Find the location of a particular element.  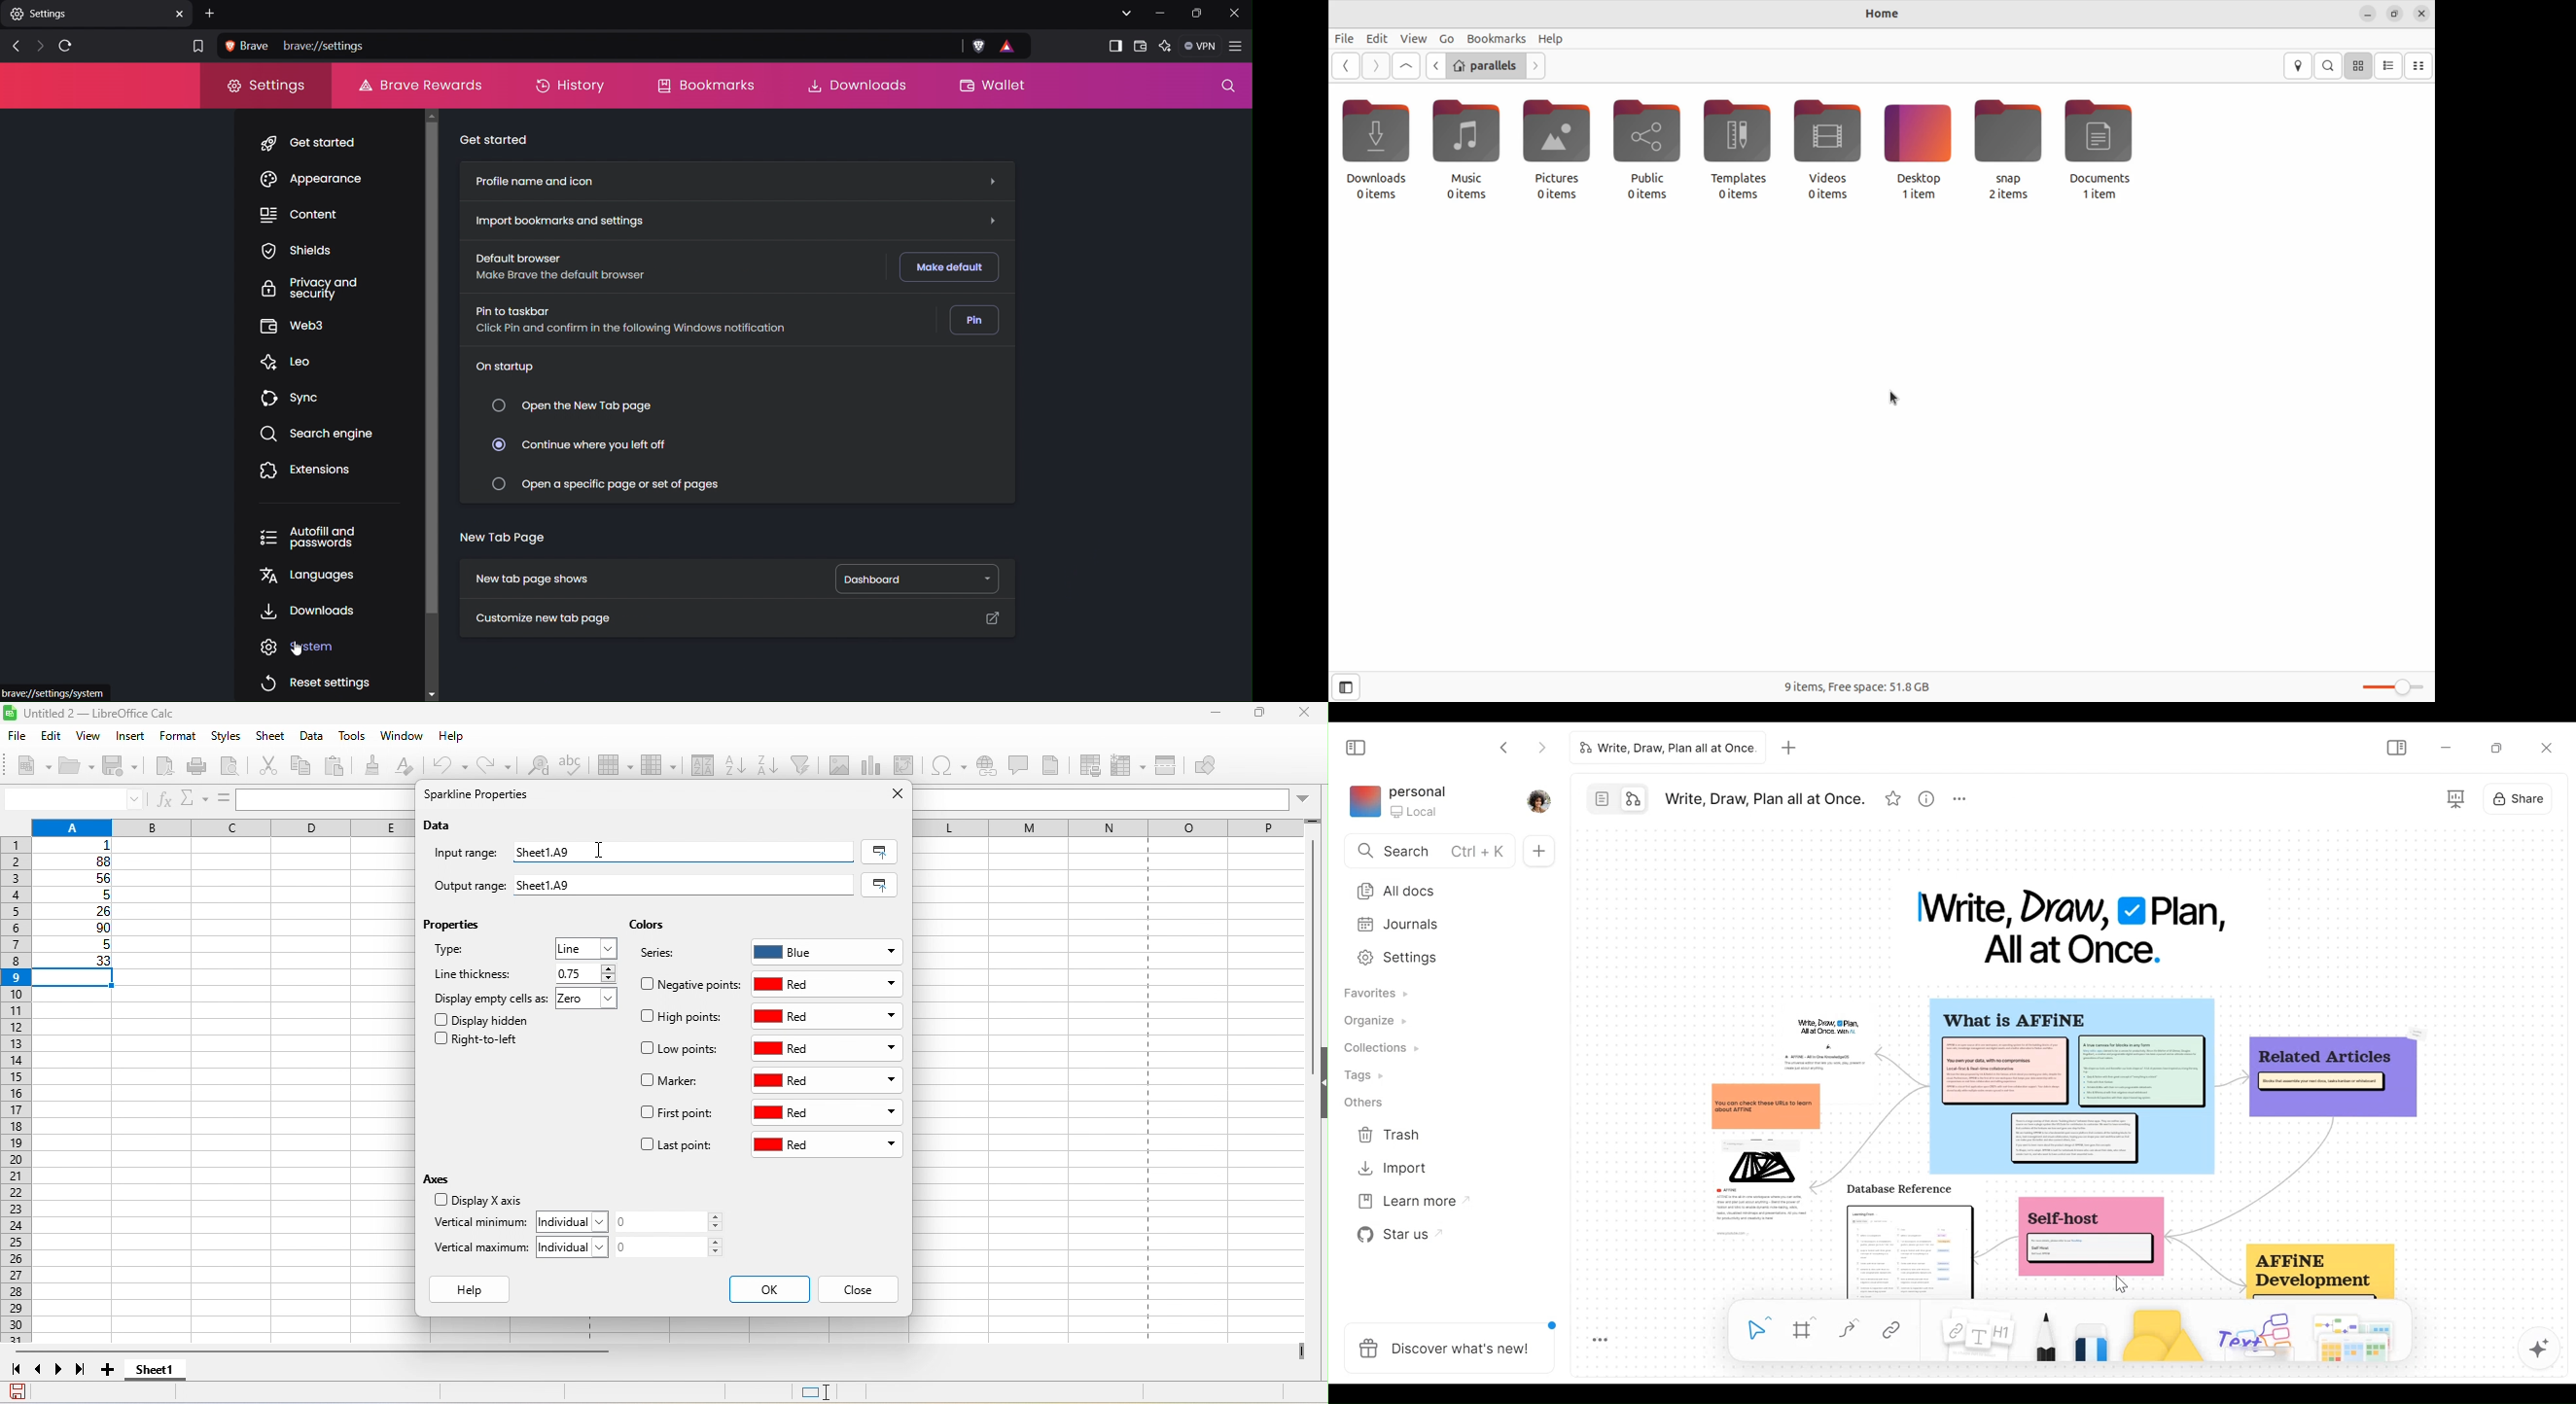

headers and footers is located at coordinates (1058, 765).